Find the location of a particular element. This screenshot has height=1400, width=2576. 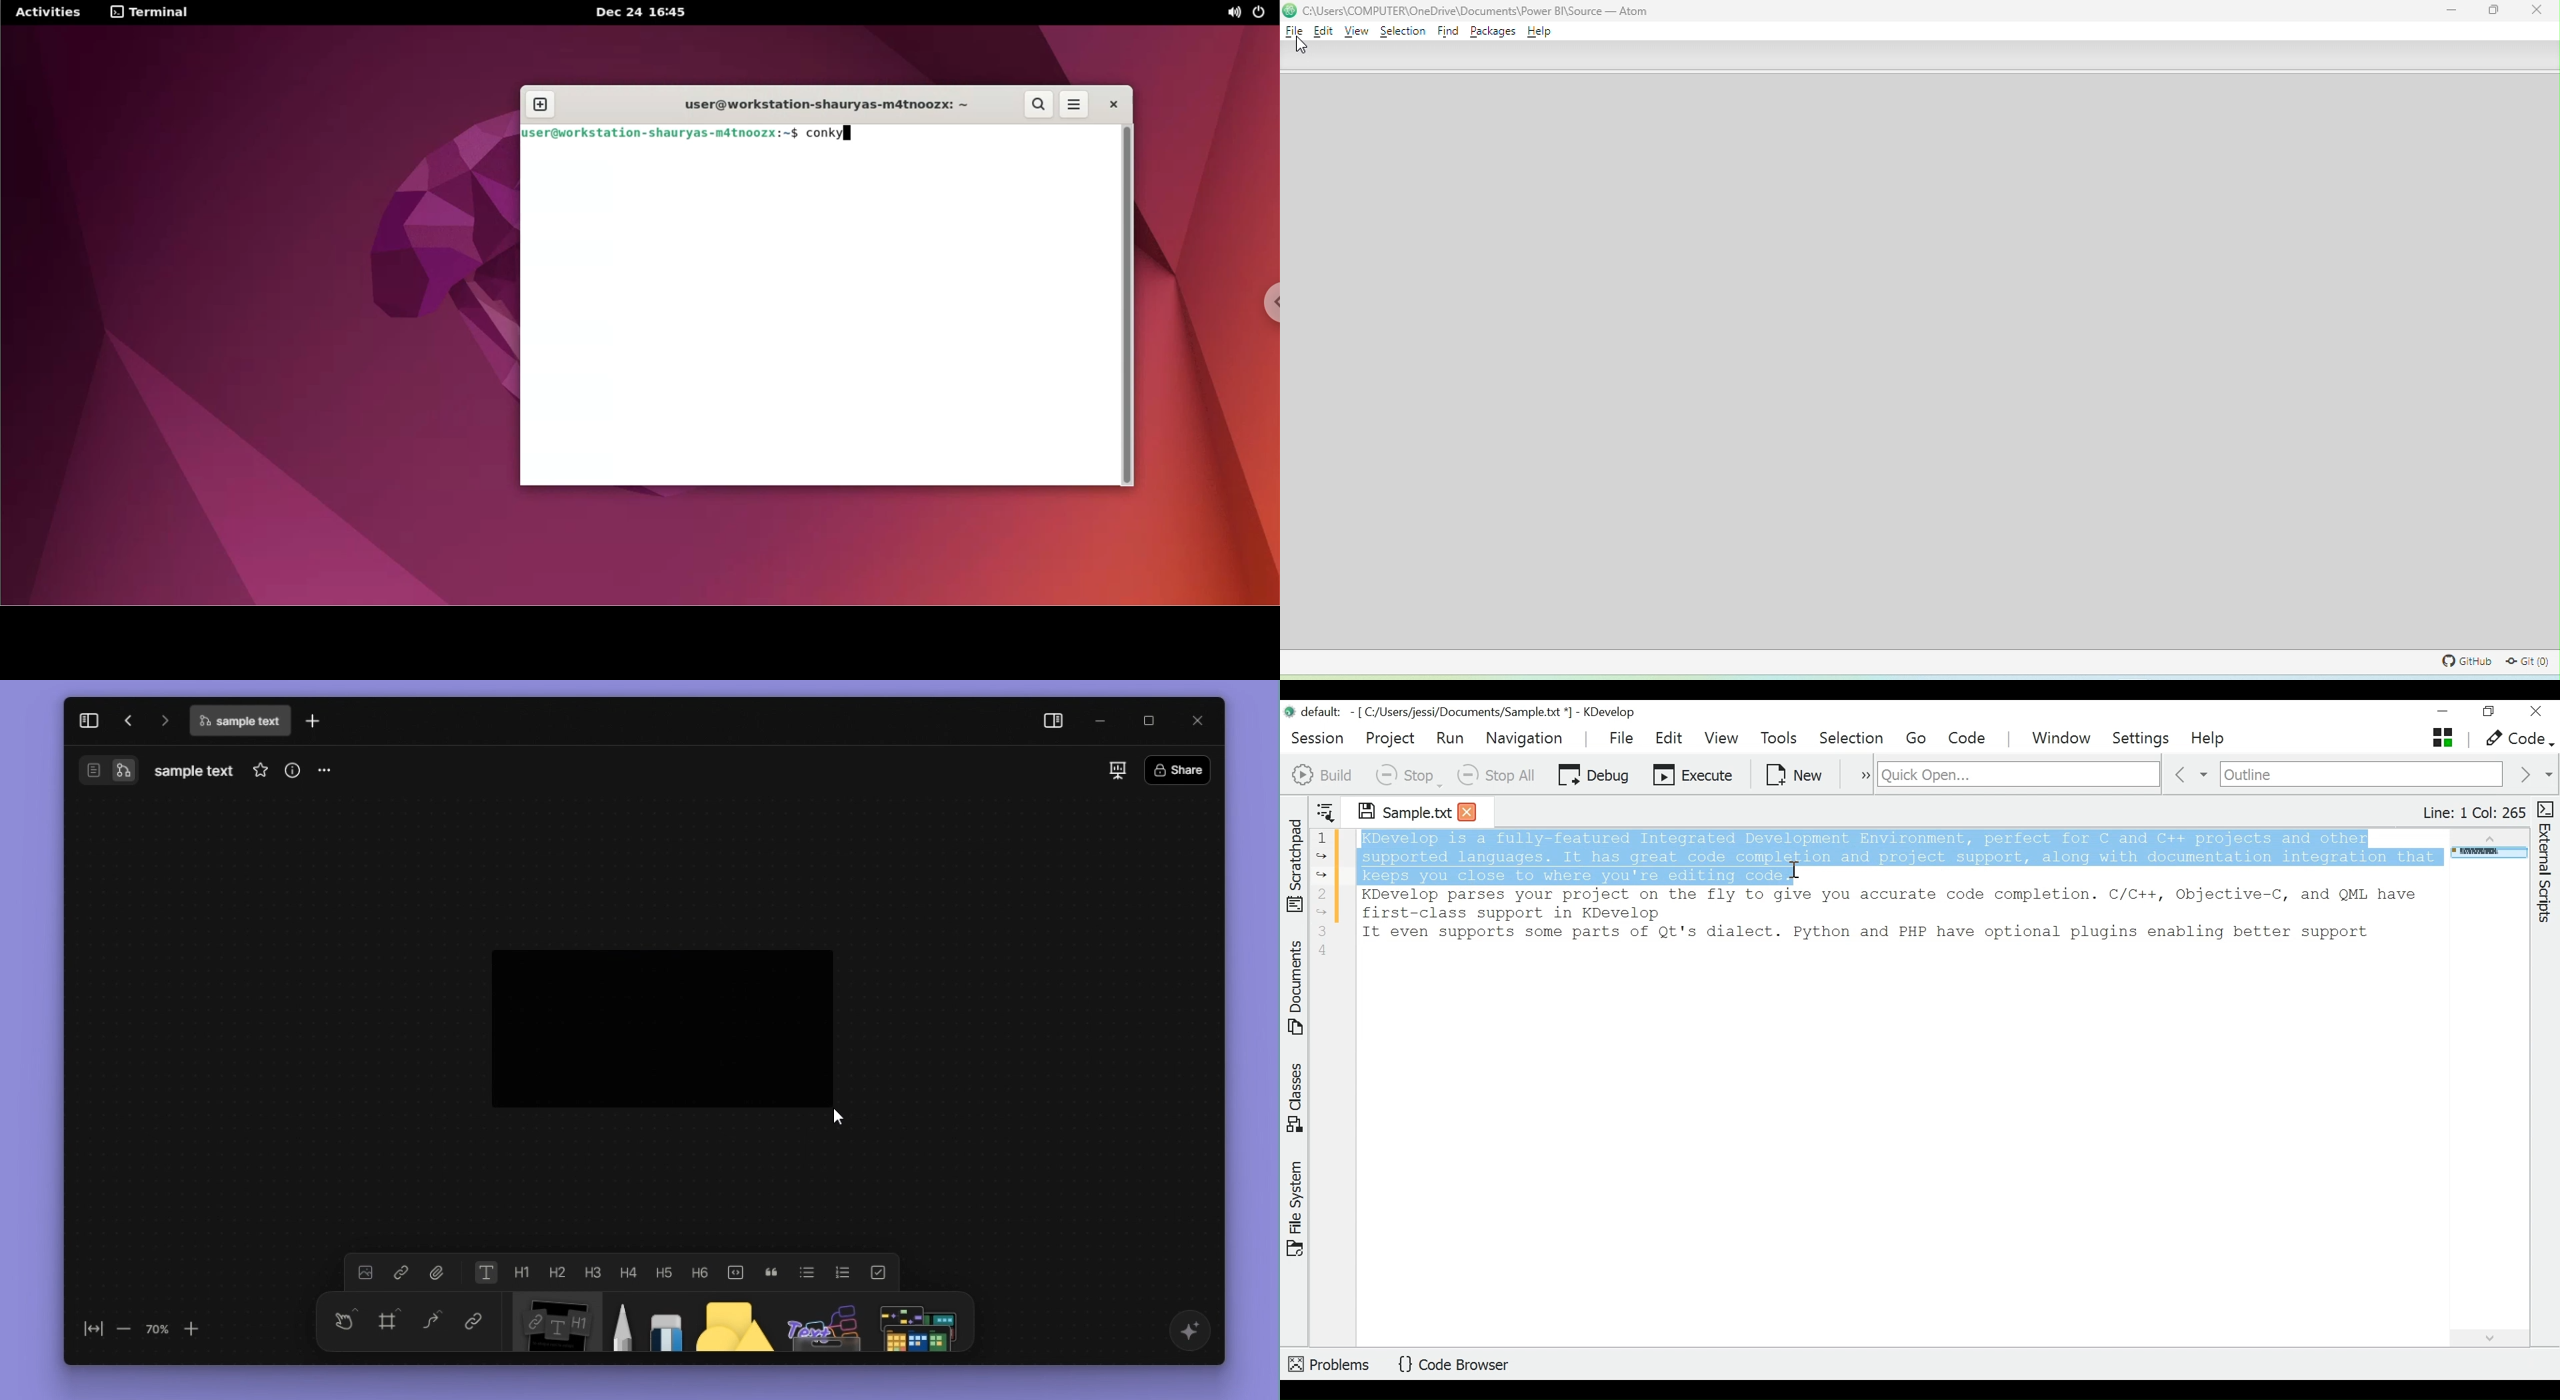

default - [C:/Users/jessi/Documents/Sample.txt*] - KDevelop is located at coordinates (1465, 714).